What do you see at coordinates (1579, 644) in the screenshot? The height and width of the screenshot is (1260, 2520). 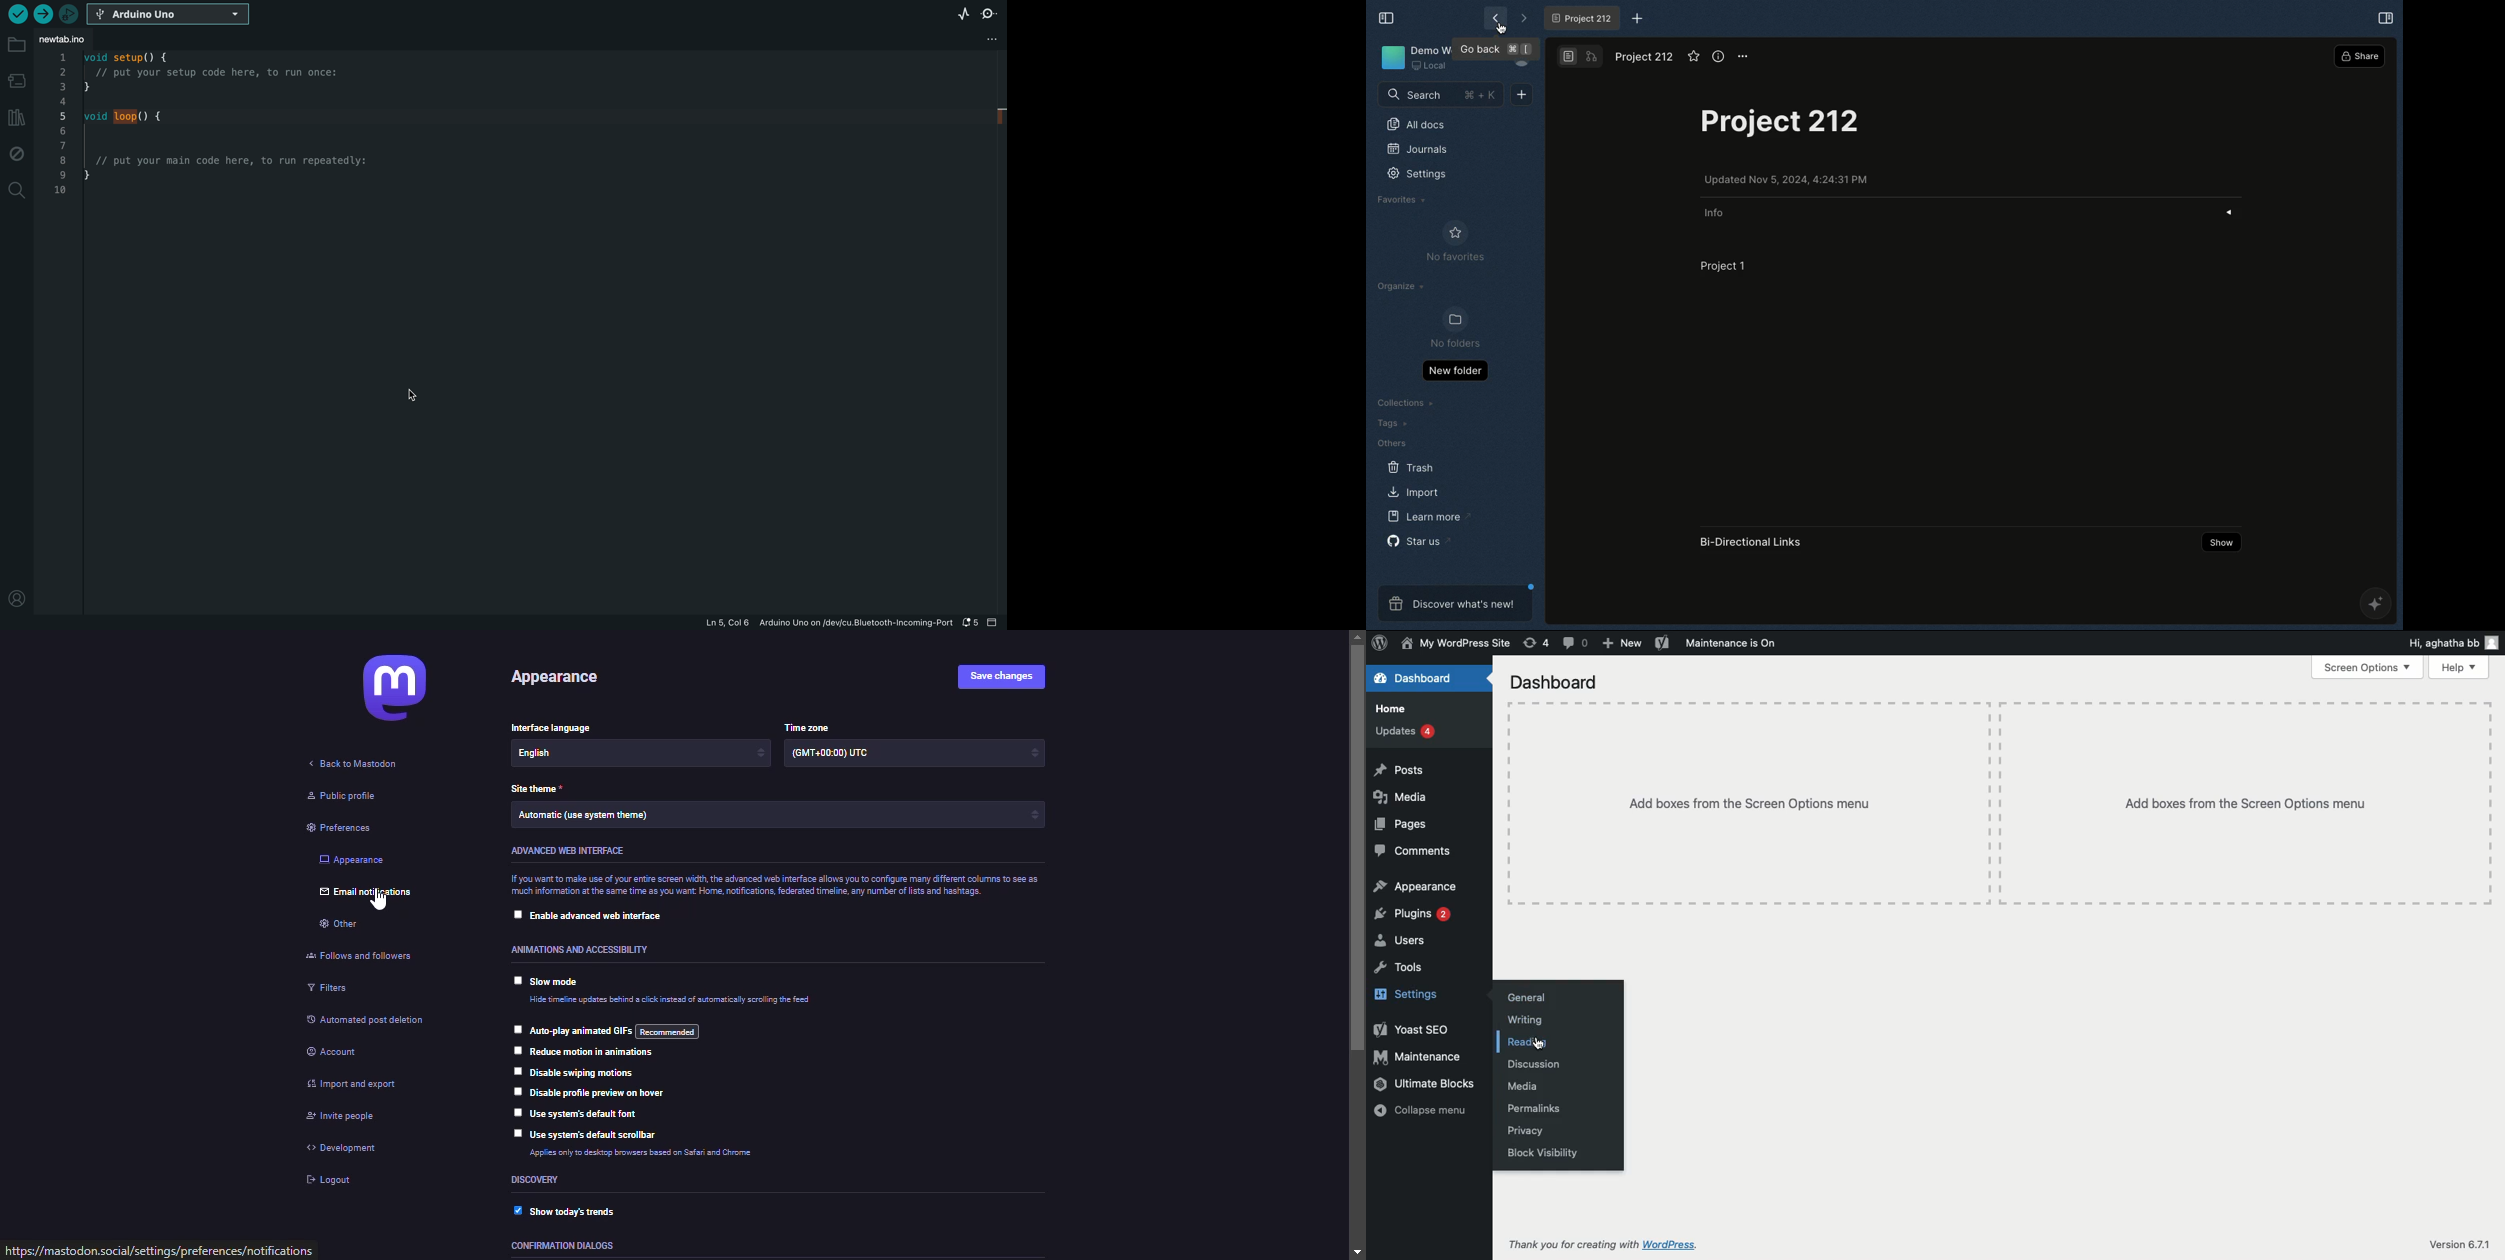 I see `comment` at bounding box center [1579, 644].